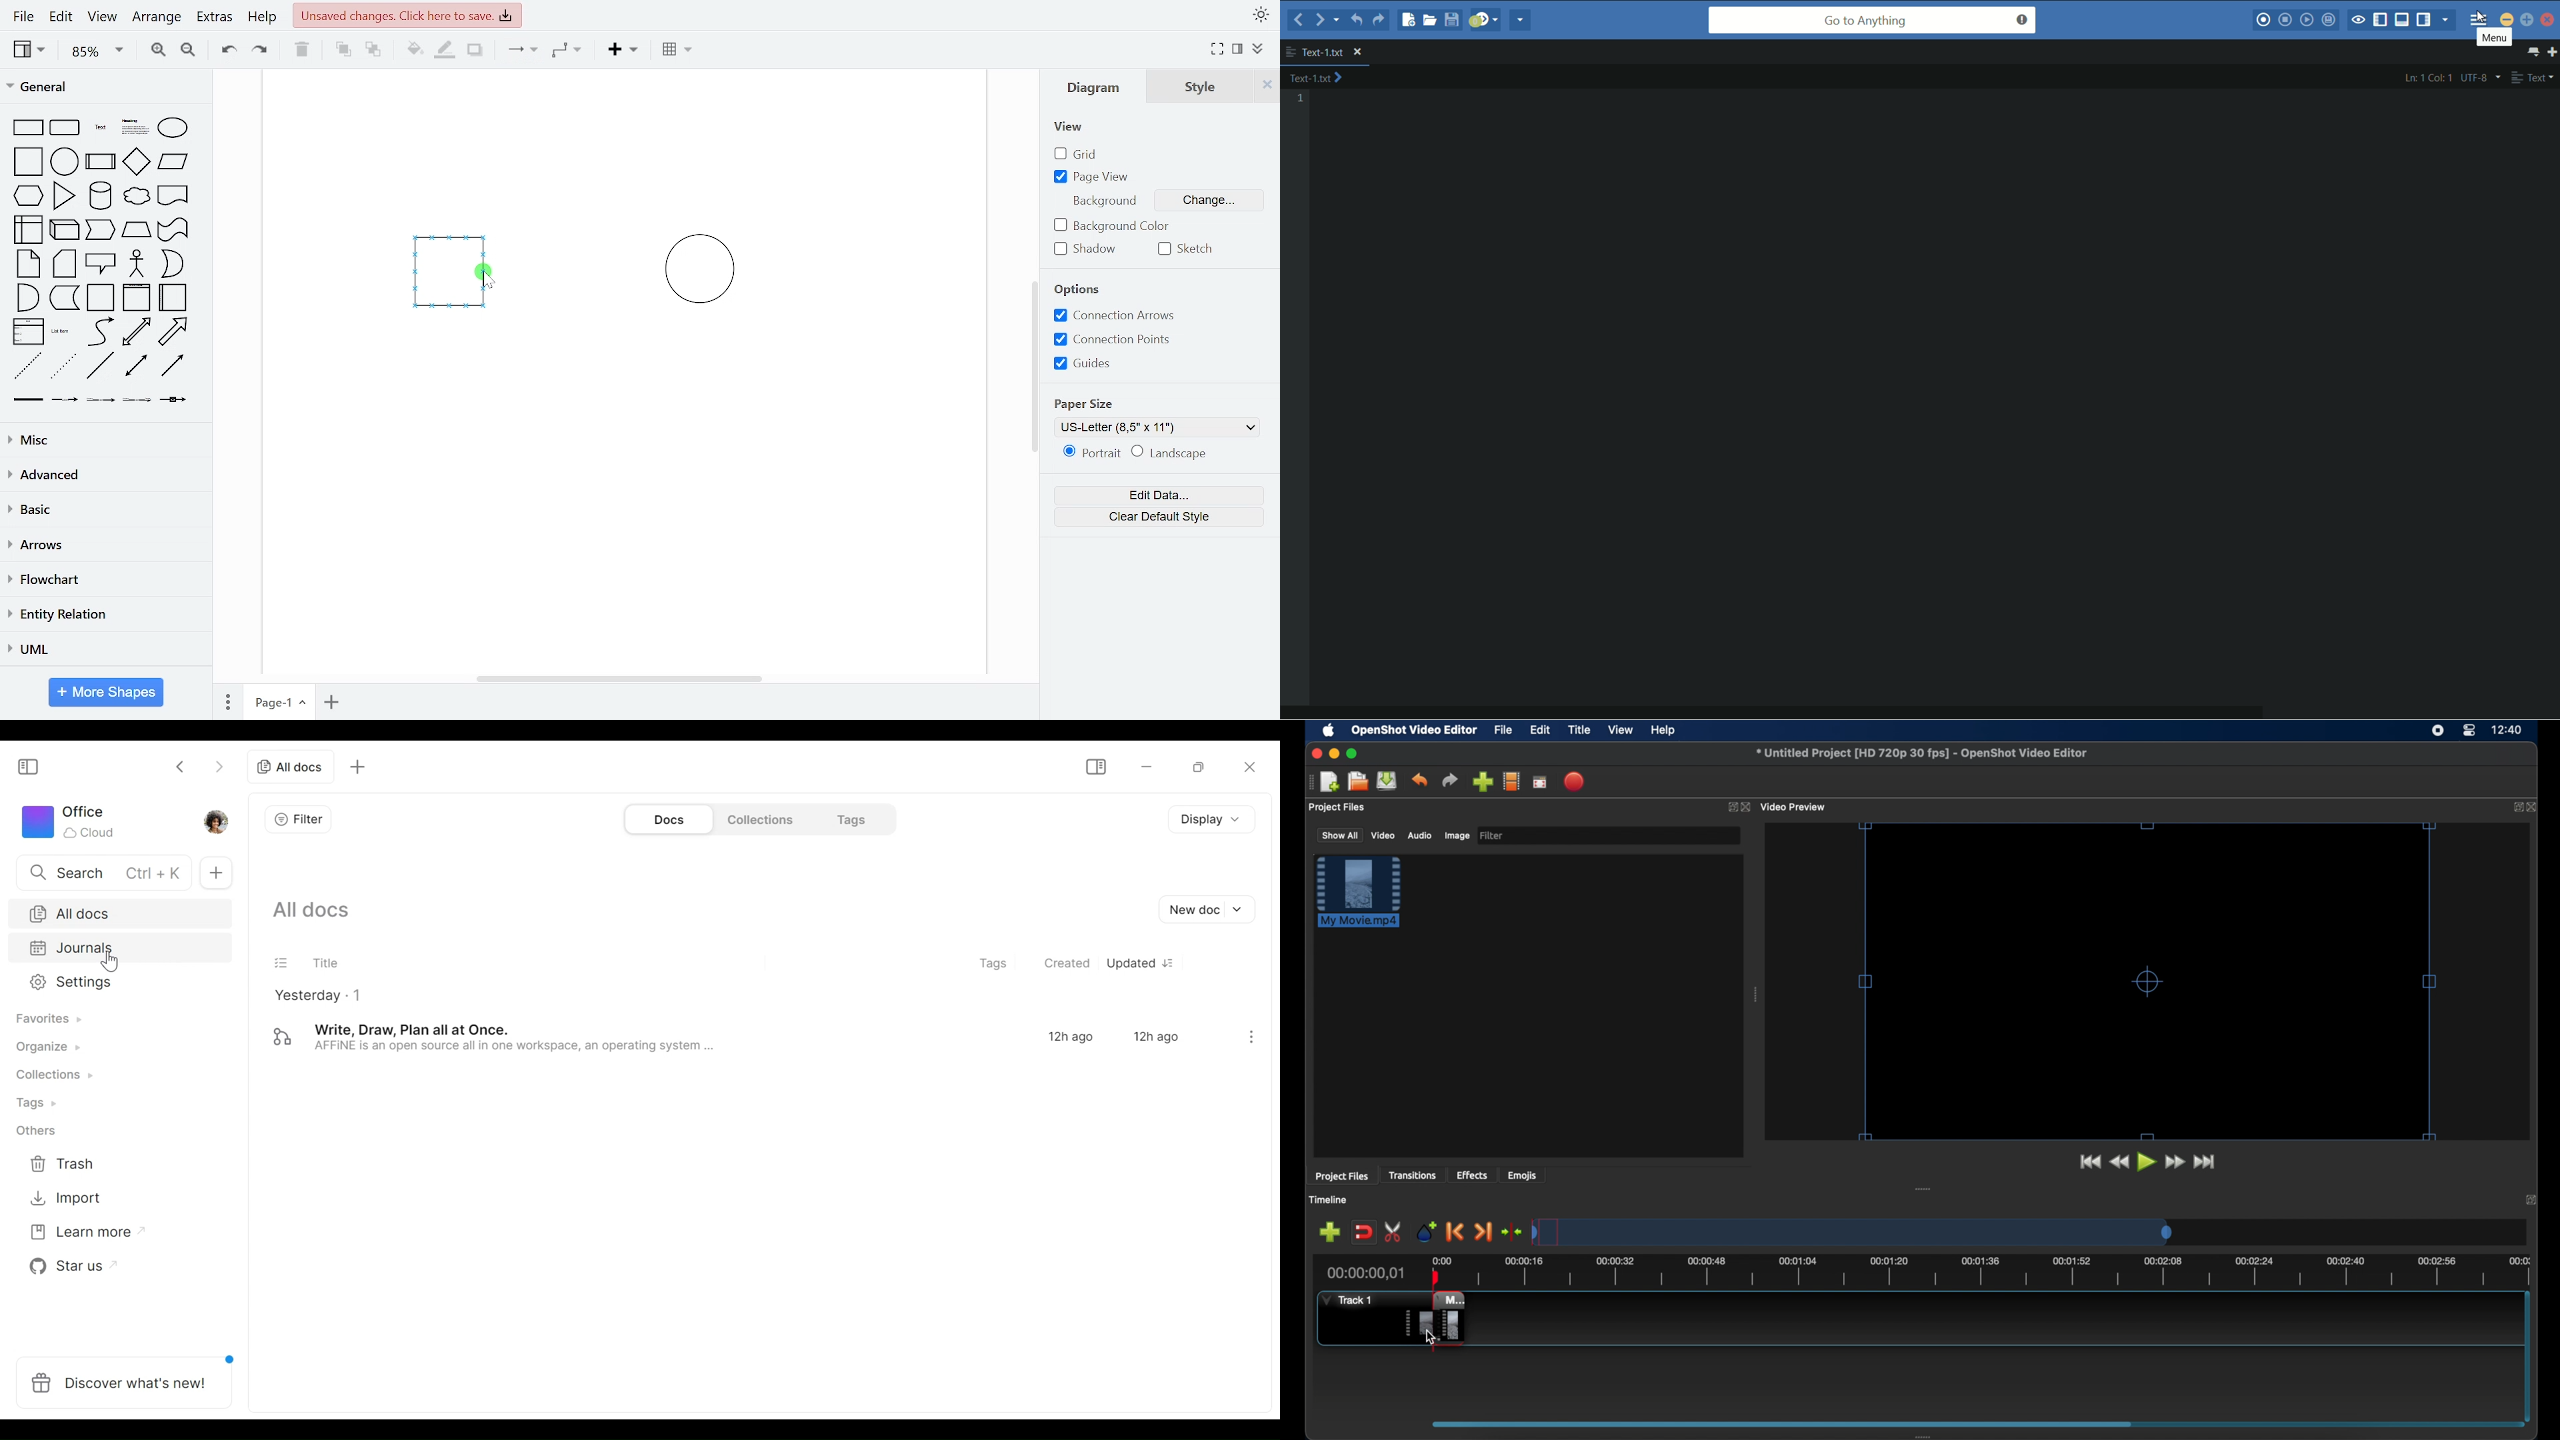 The image size is (2576, 1456). Describe the element at coordinates (66, 264) in the screenshot. I see `card` at that location.